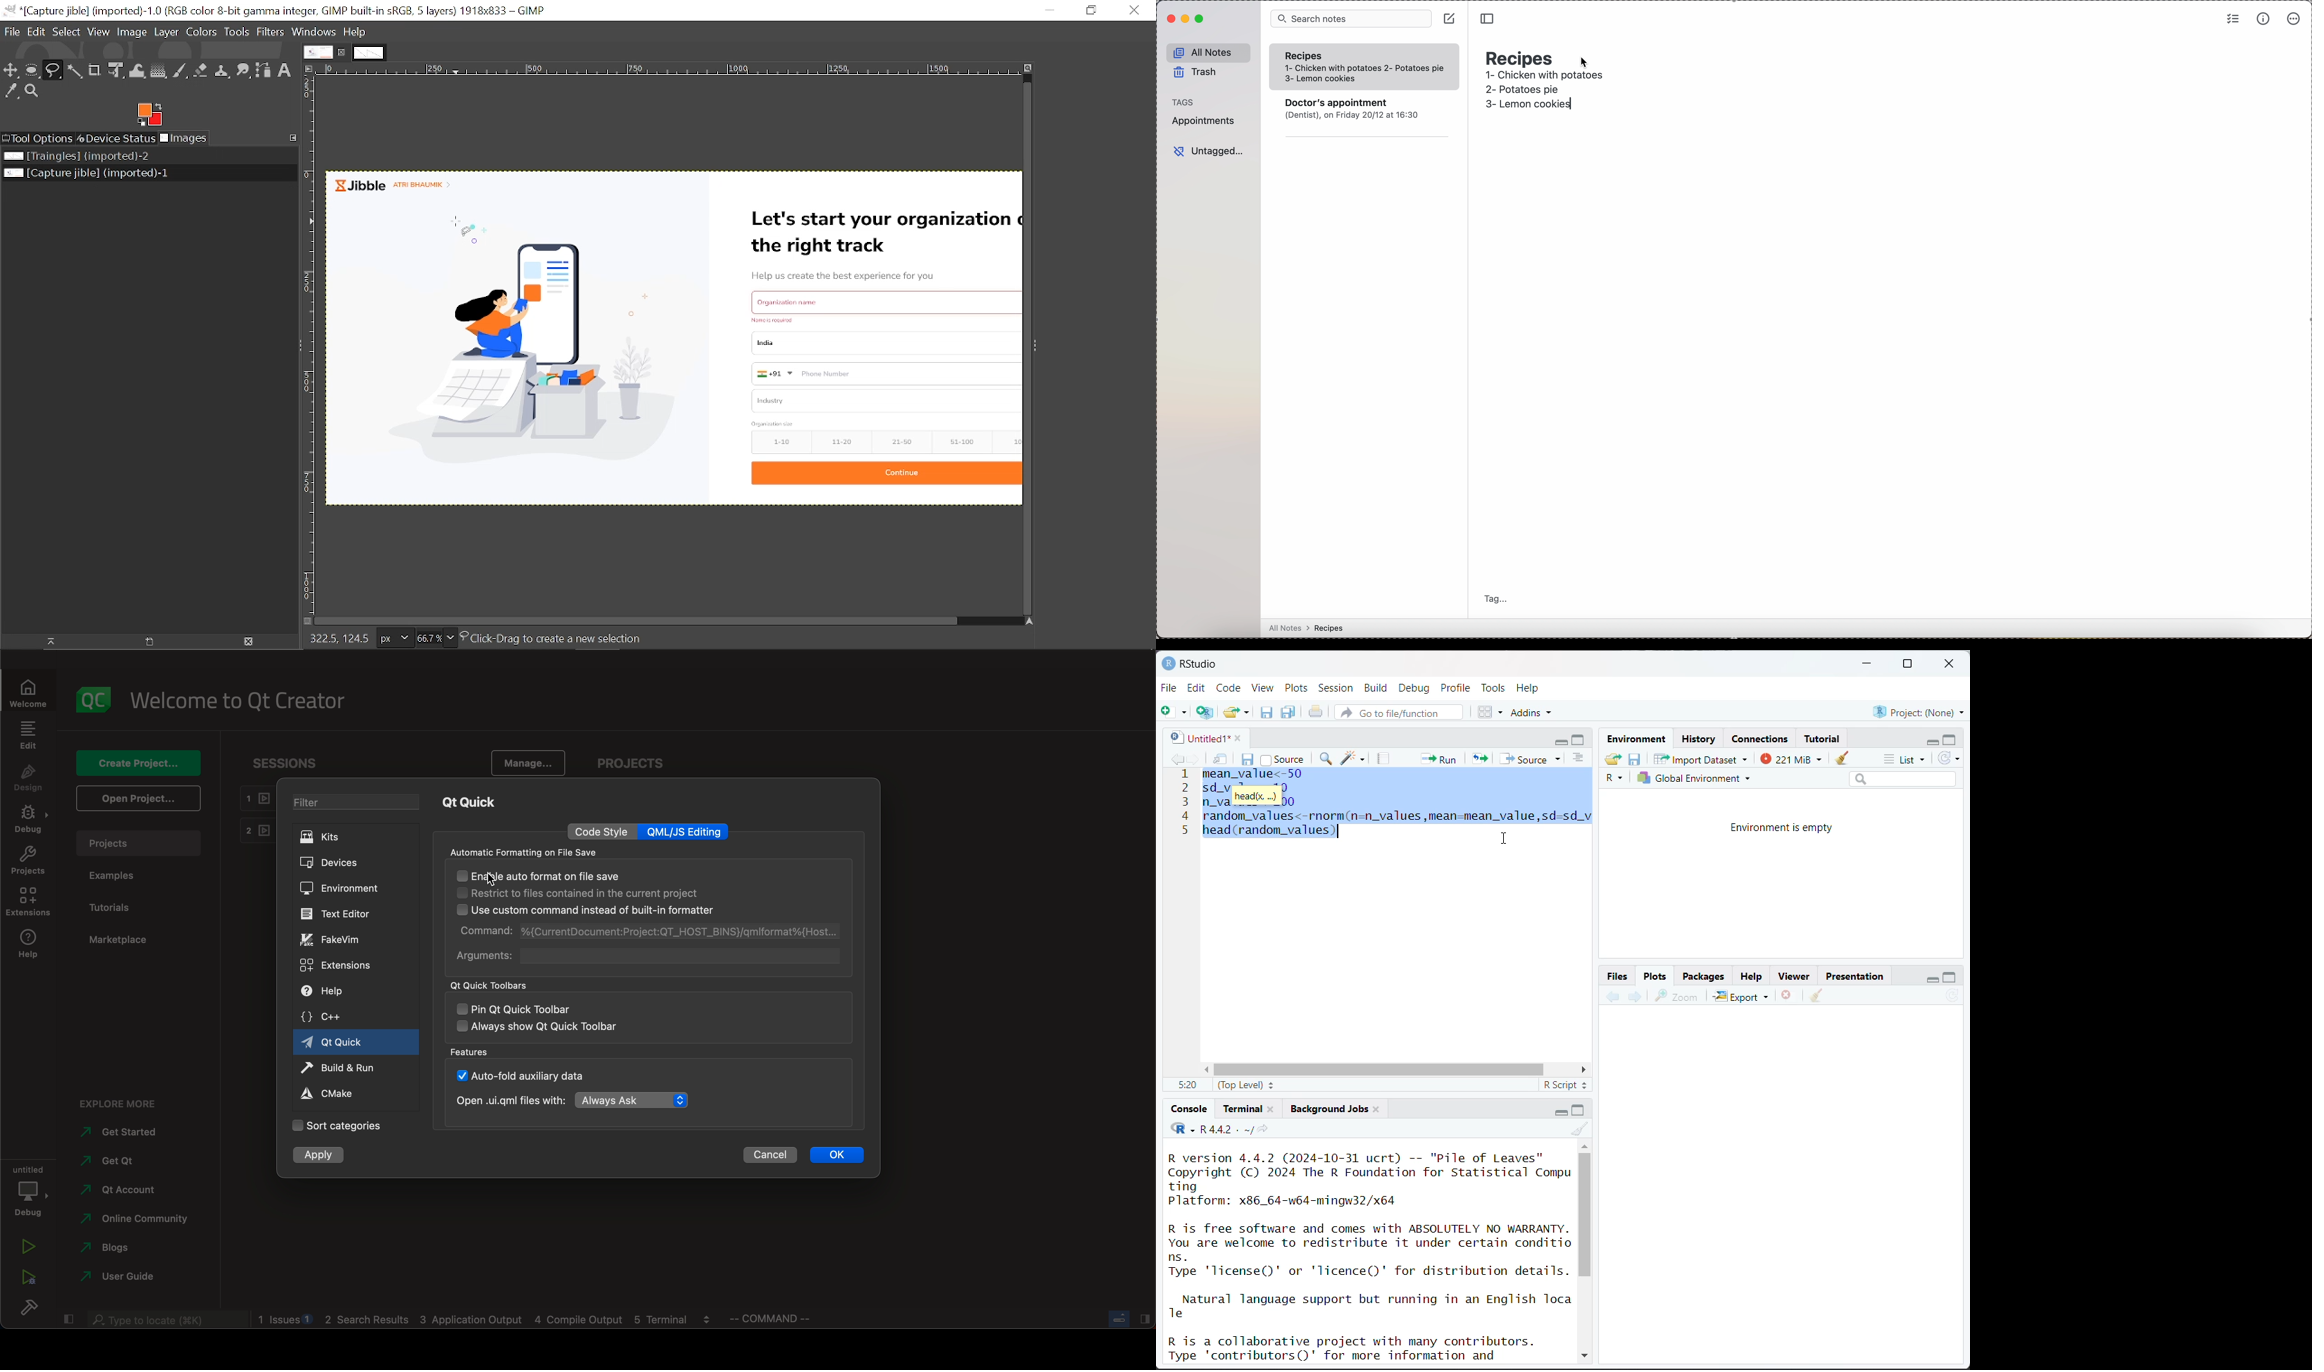 The height and width of the screenshot is (1372, 2324). Describe the element at coordinates (1700, 739) in the screenshot. I see `History` at that location.